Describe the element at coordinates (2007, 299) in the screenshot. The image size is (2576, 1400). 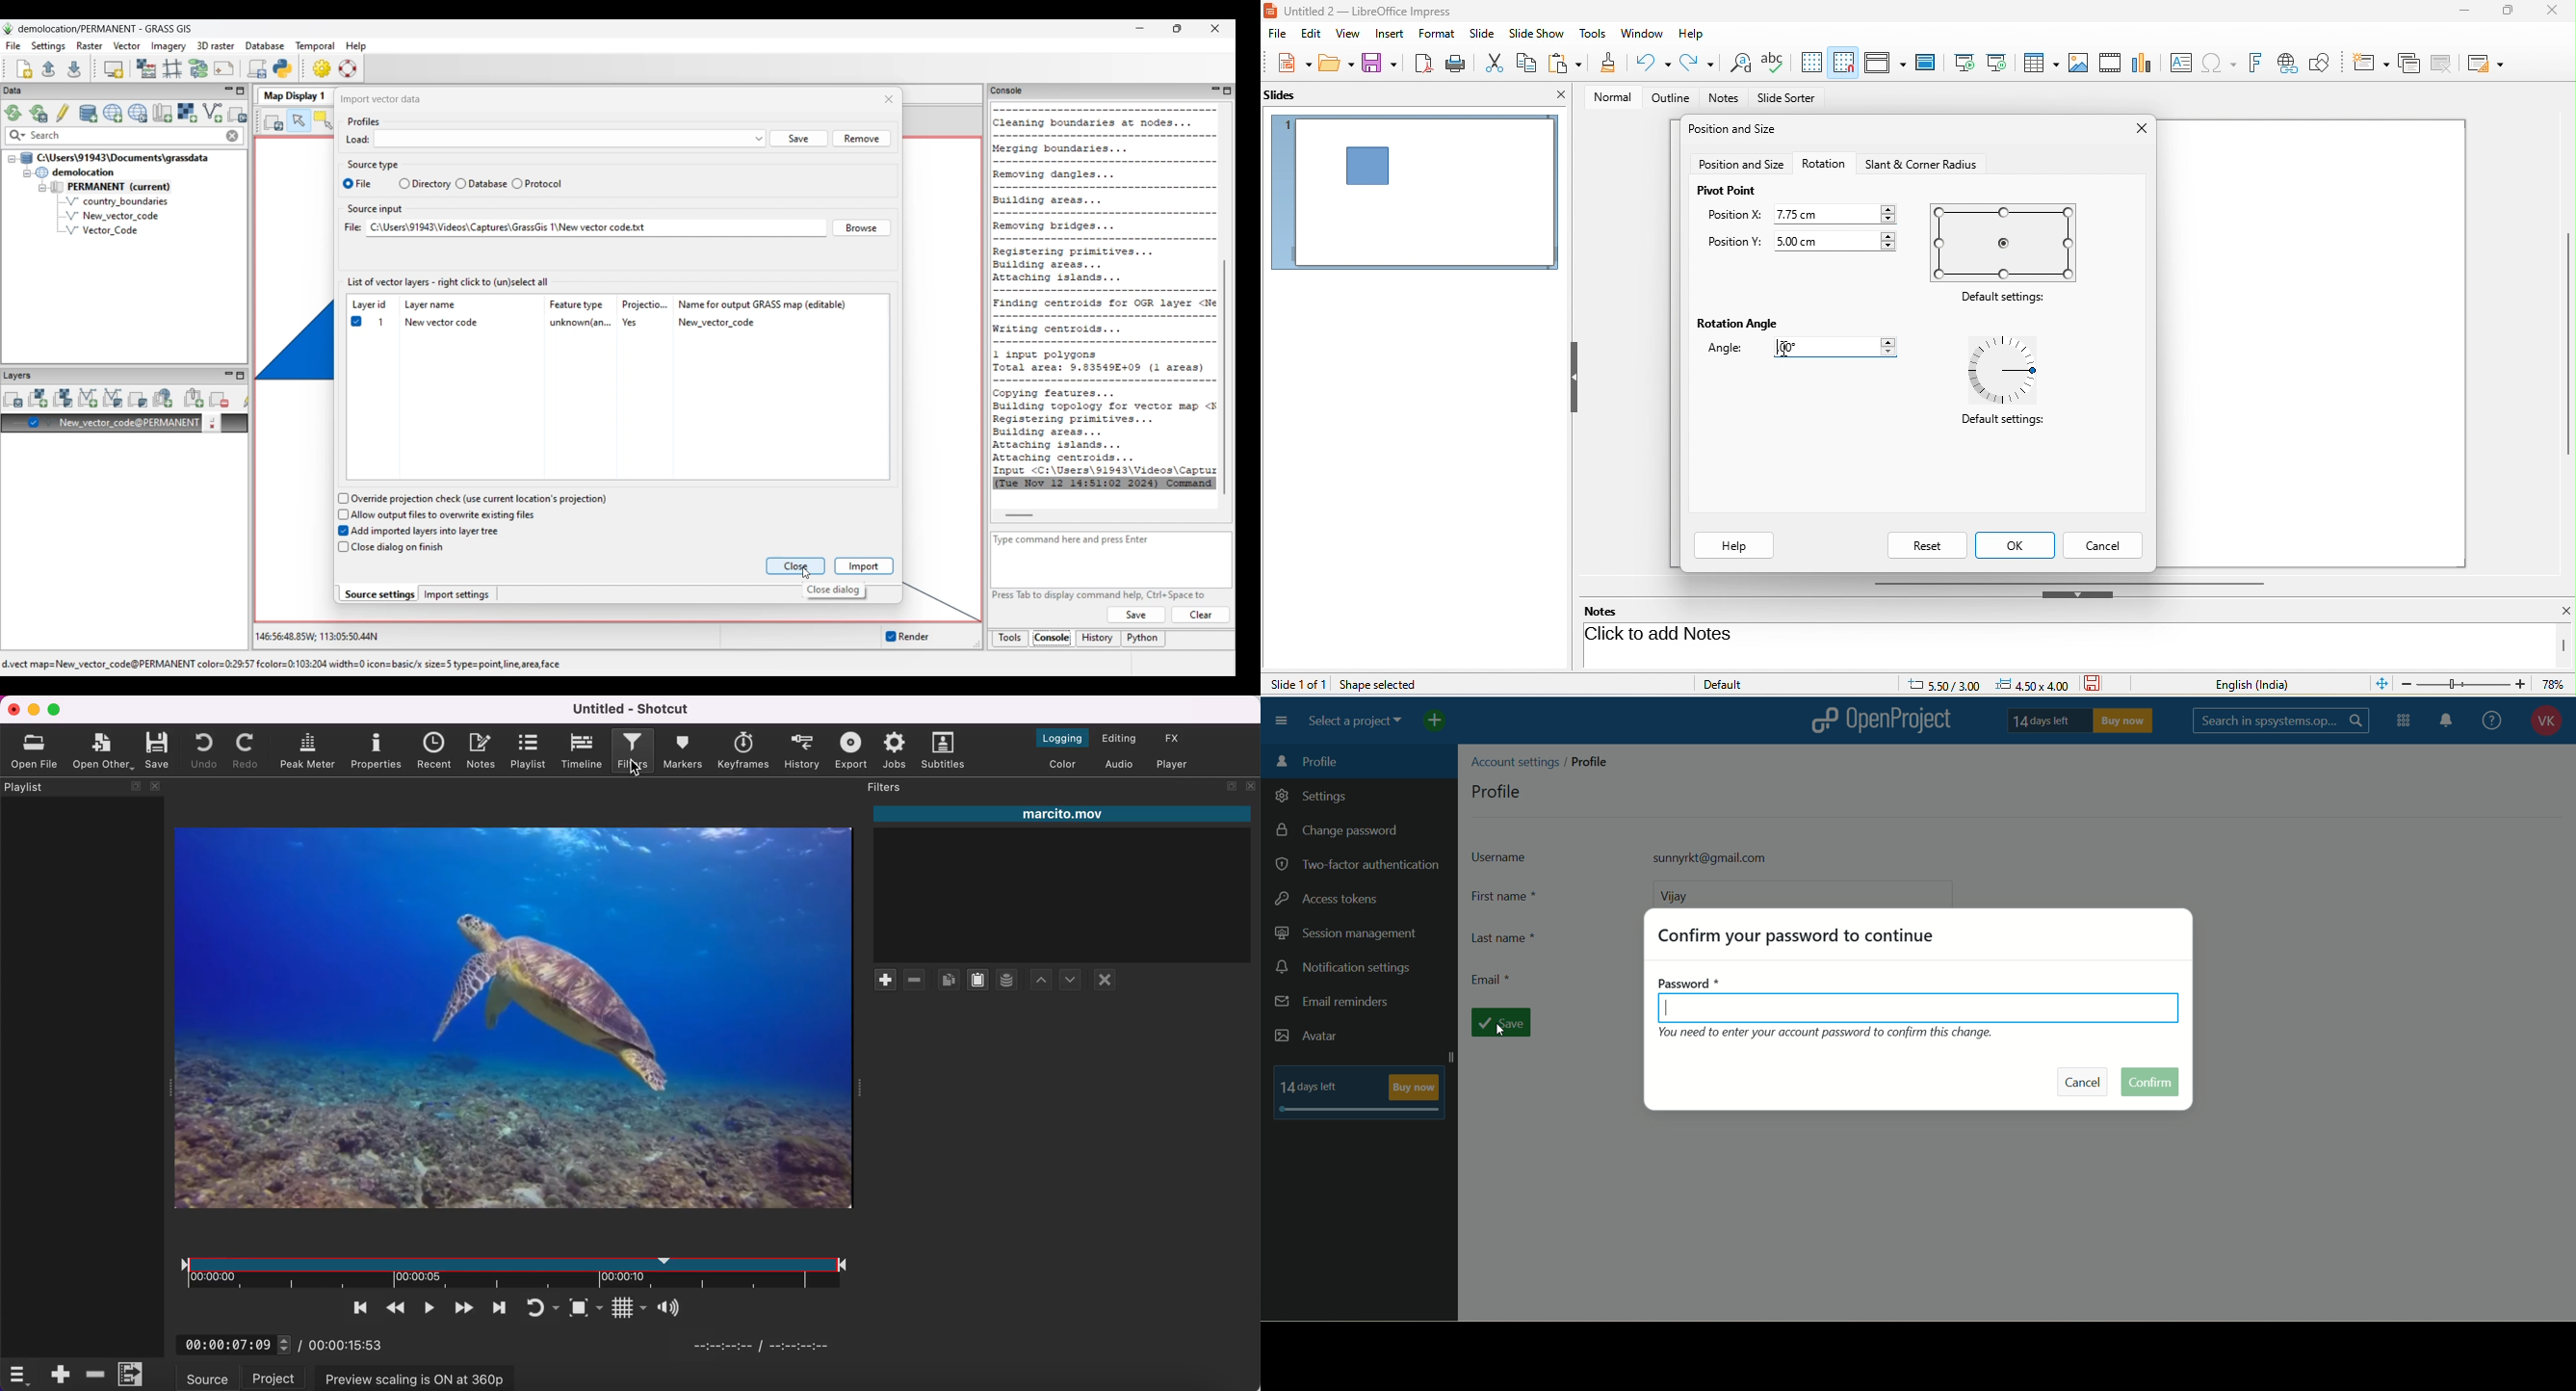
I see `default settings` at that location.